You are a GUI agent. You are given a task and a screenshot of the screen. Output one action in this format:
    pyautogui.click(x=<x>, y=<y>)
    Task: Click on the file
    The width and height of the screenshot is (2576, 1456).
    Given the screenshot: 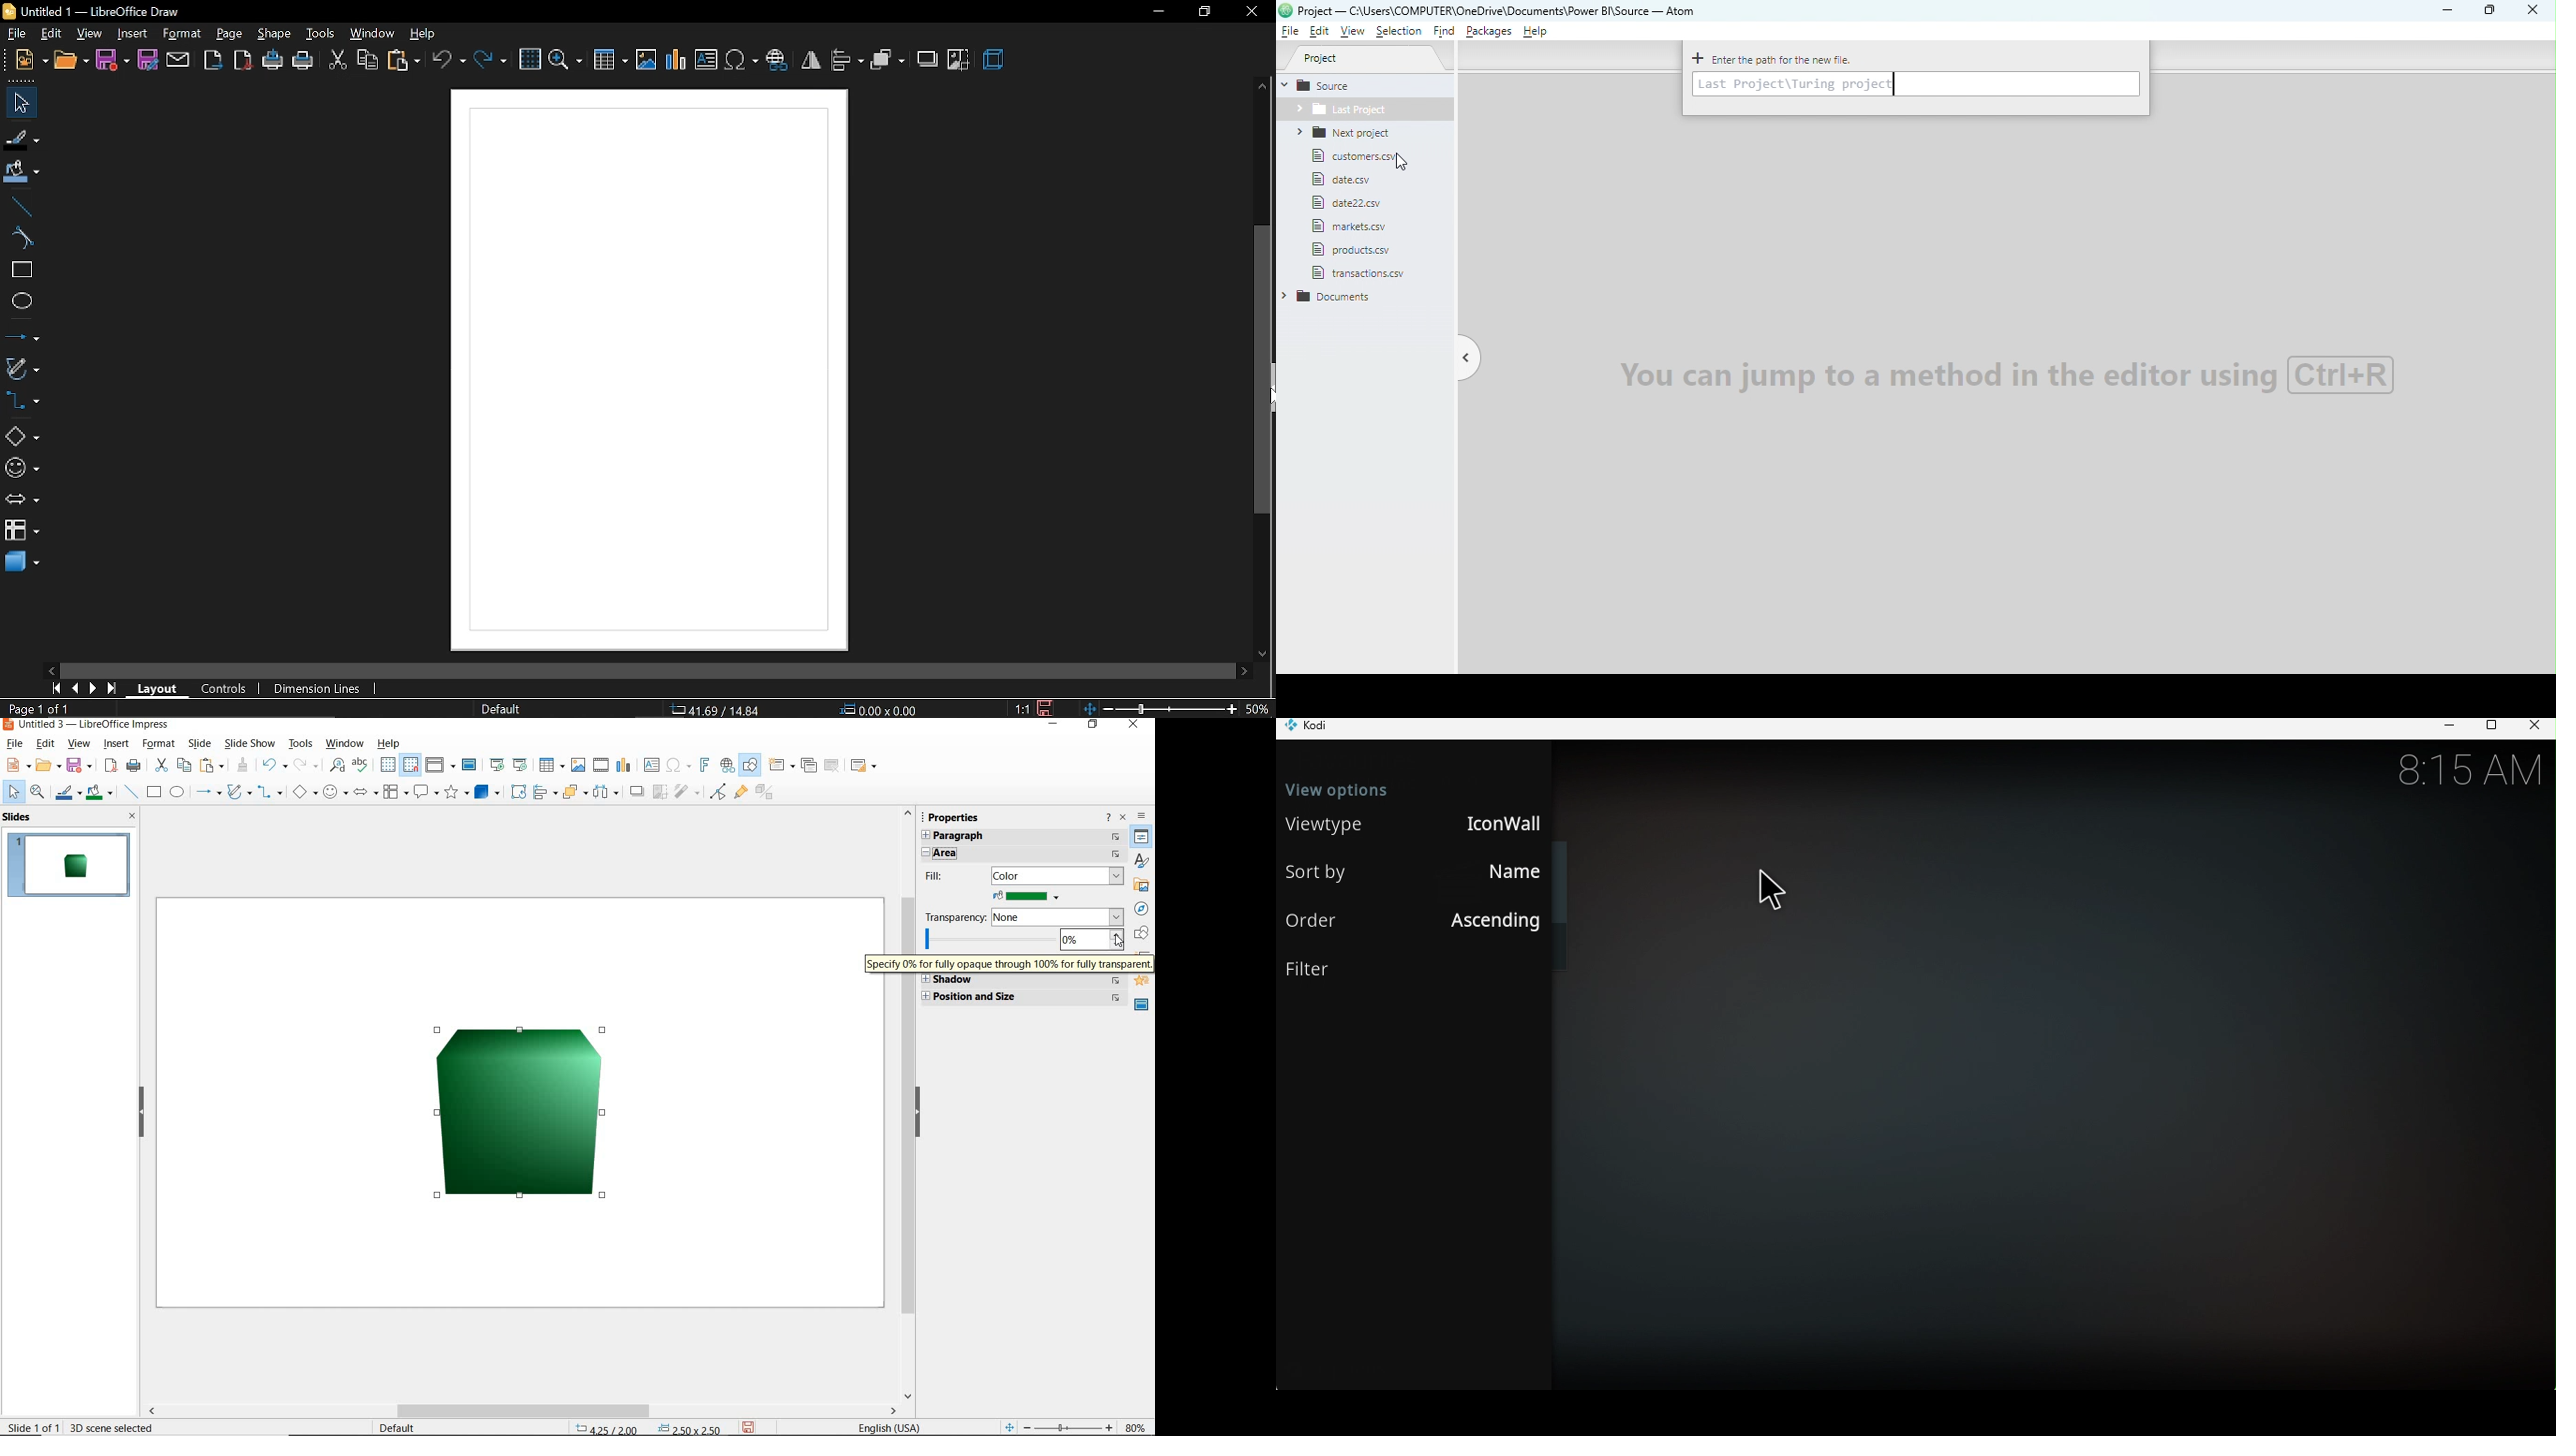 What is the action you would take?
    pyautogui.click(x=1358, y=249)
    